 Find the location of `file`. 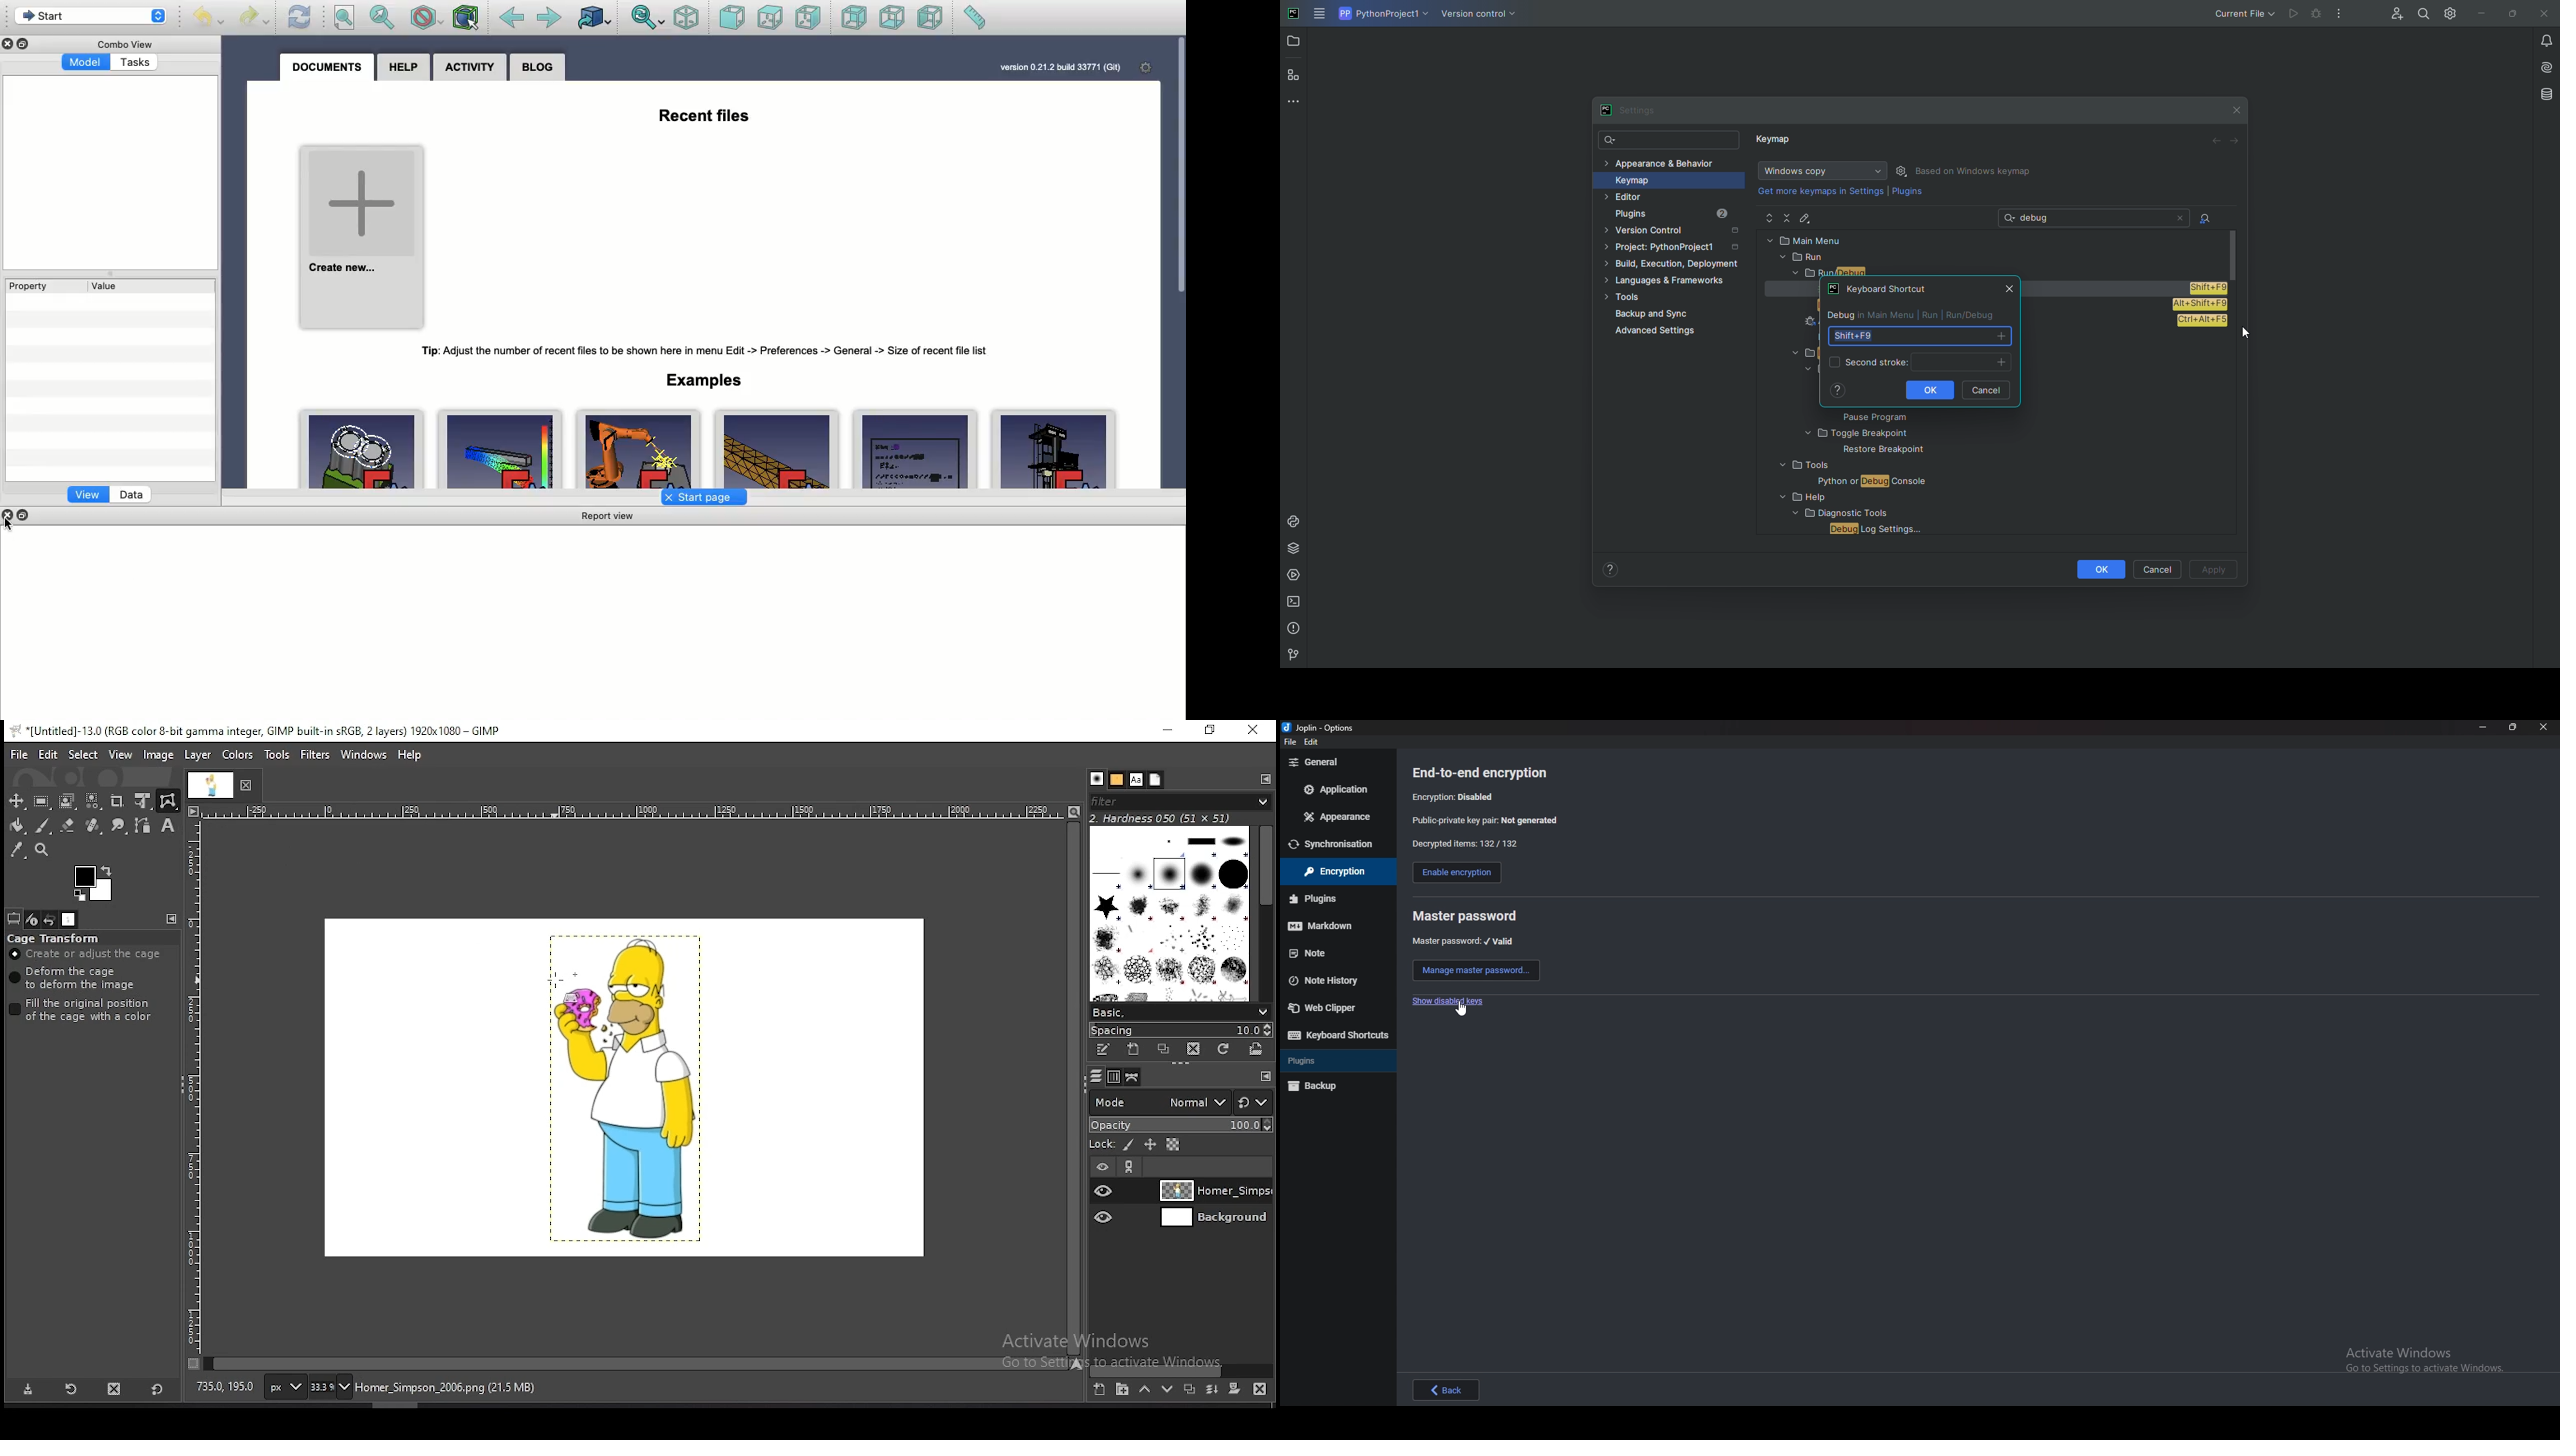

file is located at coordinates (1289, 741).